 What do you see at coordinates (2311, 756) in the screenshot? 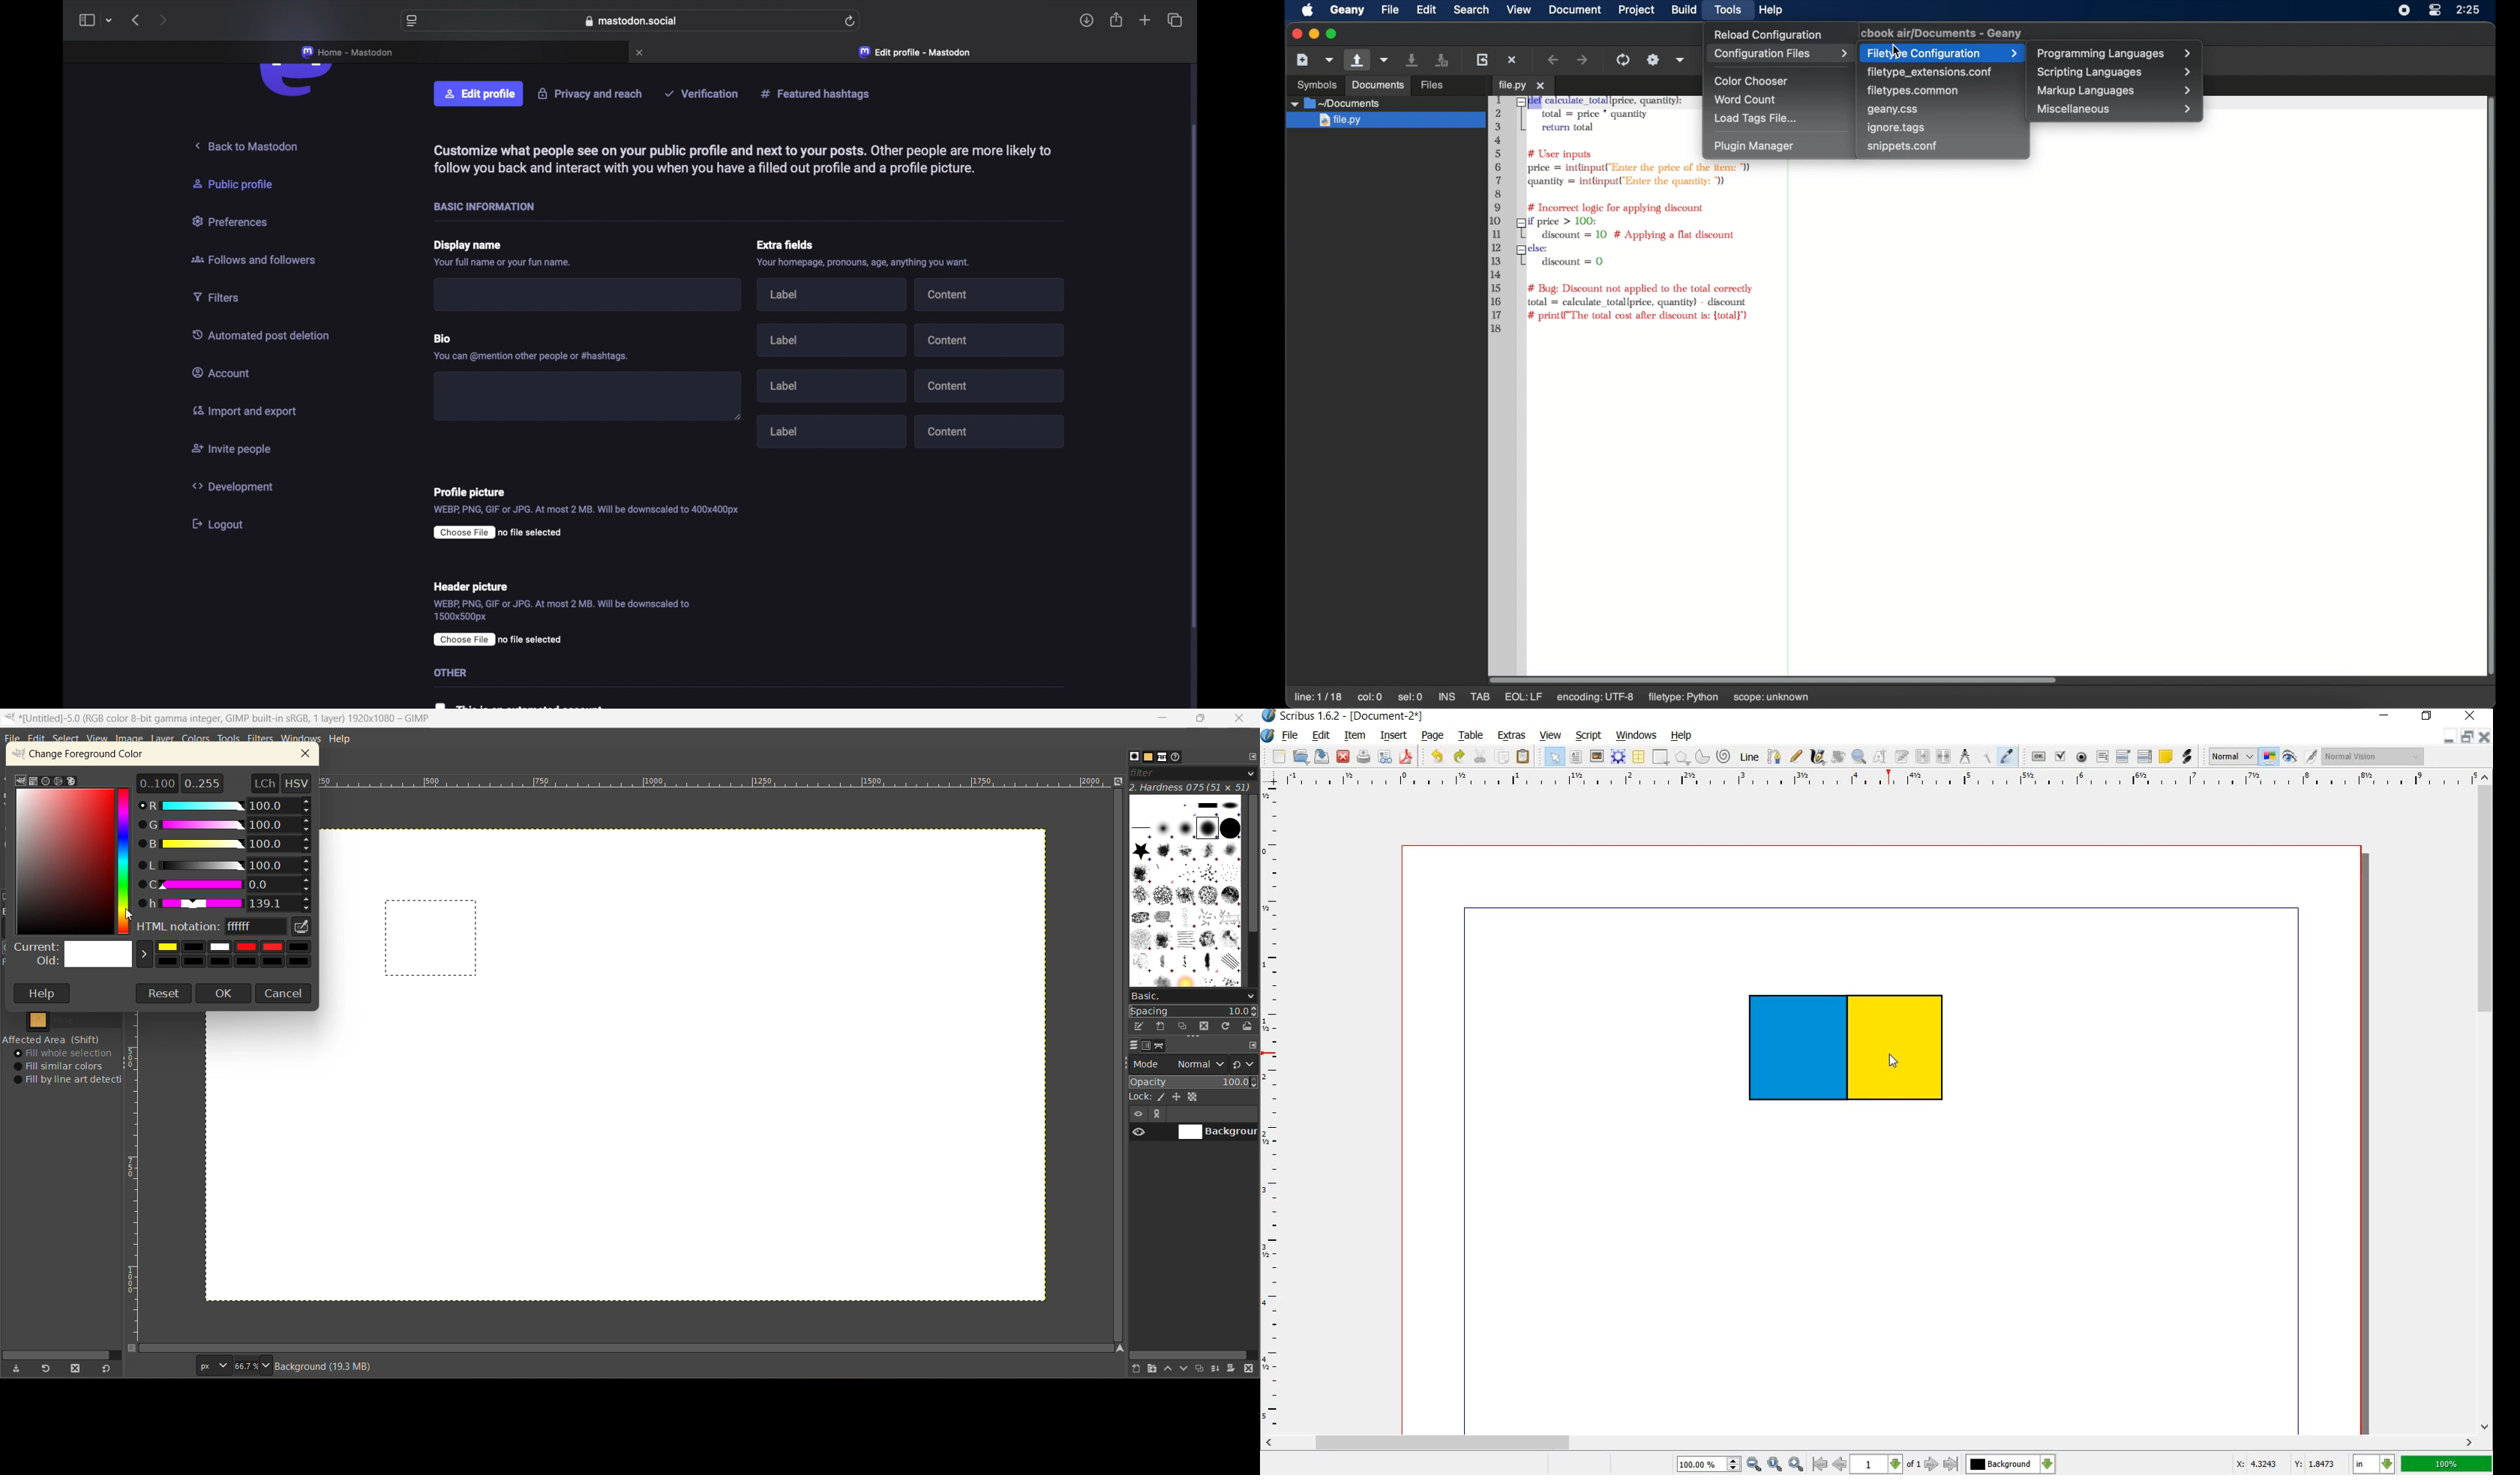
I see `edit in preview` at bounding box center [2311, 756].